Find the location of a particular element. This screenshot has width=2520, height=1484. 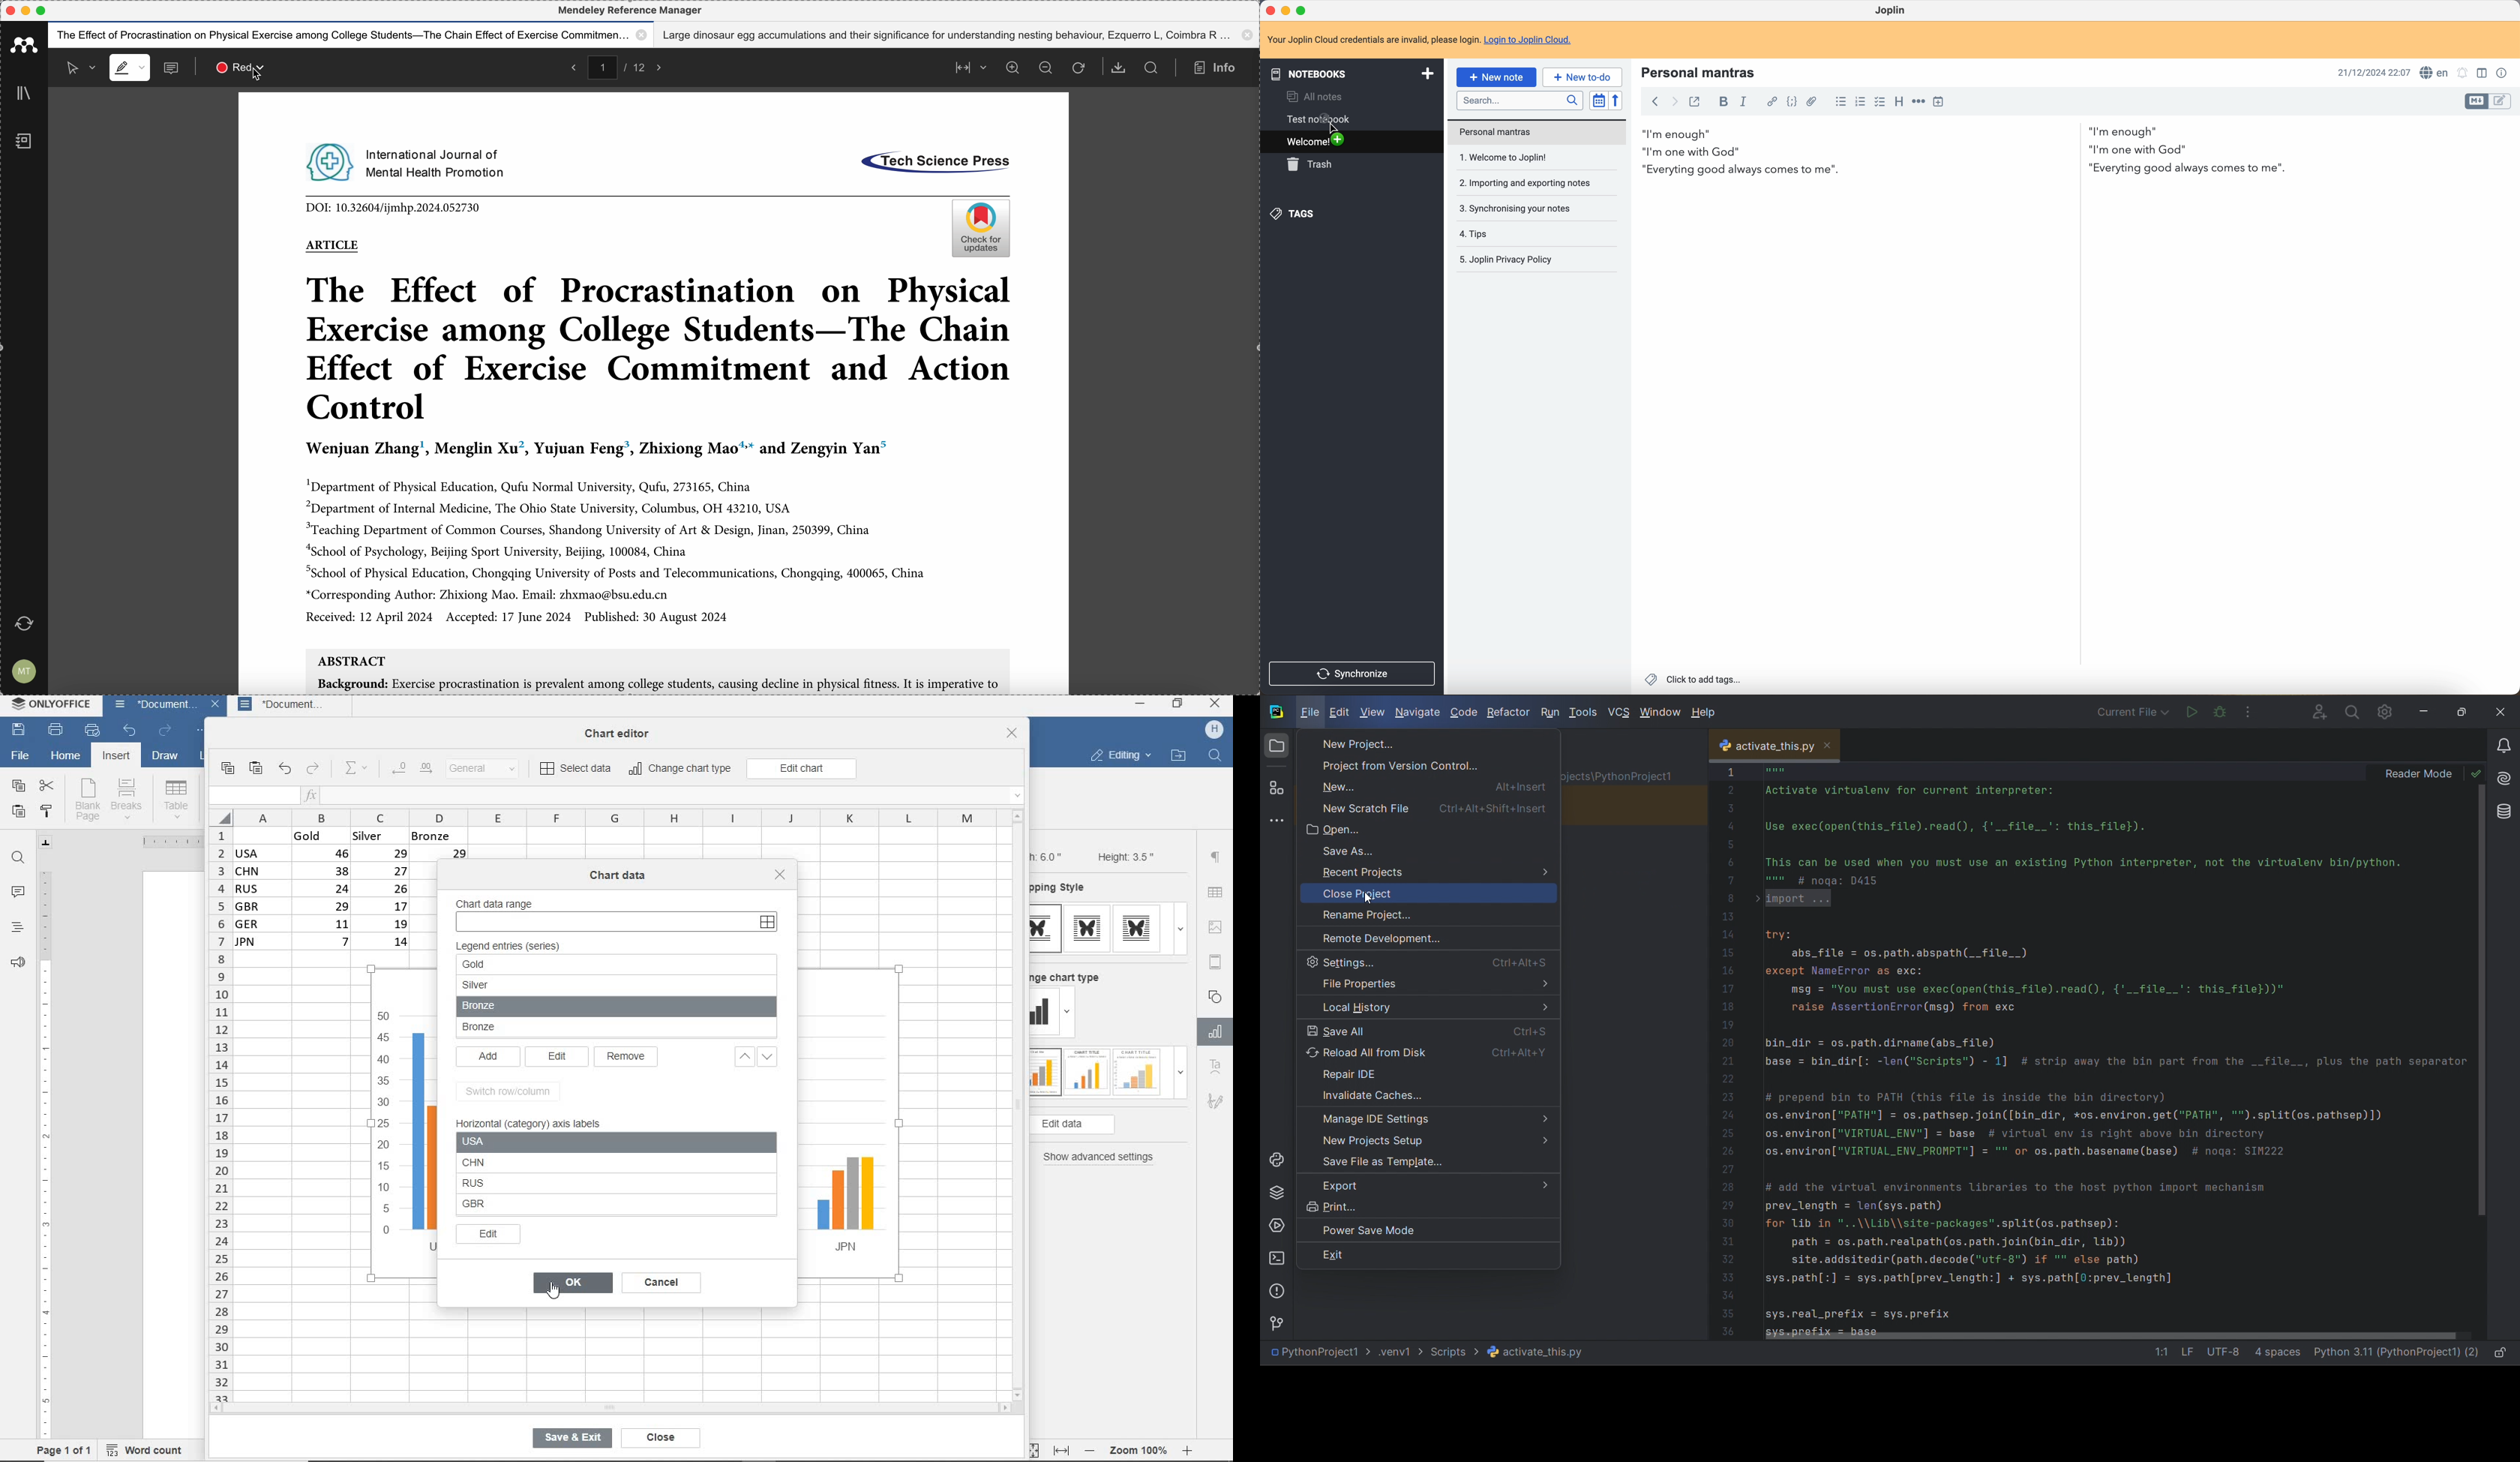

notebooks is located at coordinates (1353, 75).